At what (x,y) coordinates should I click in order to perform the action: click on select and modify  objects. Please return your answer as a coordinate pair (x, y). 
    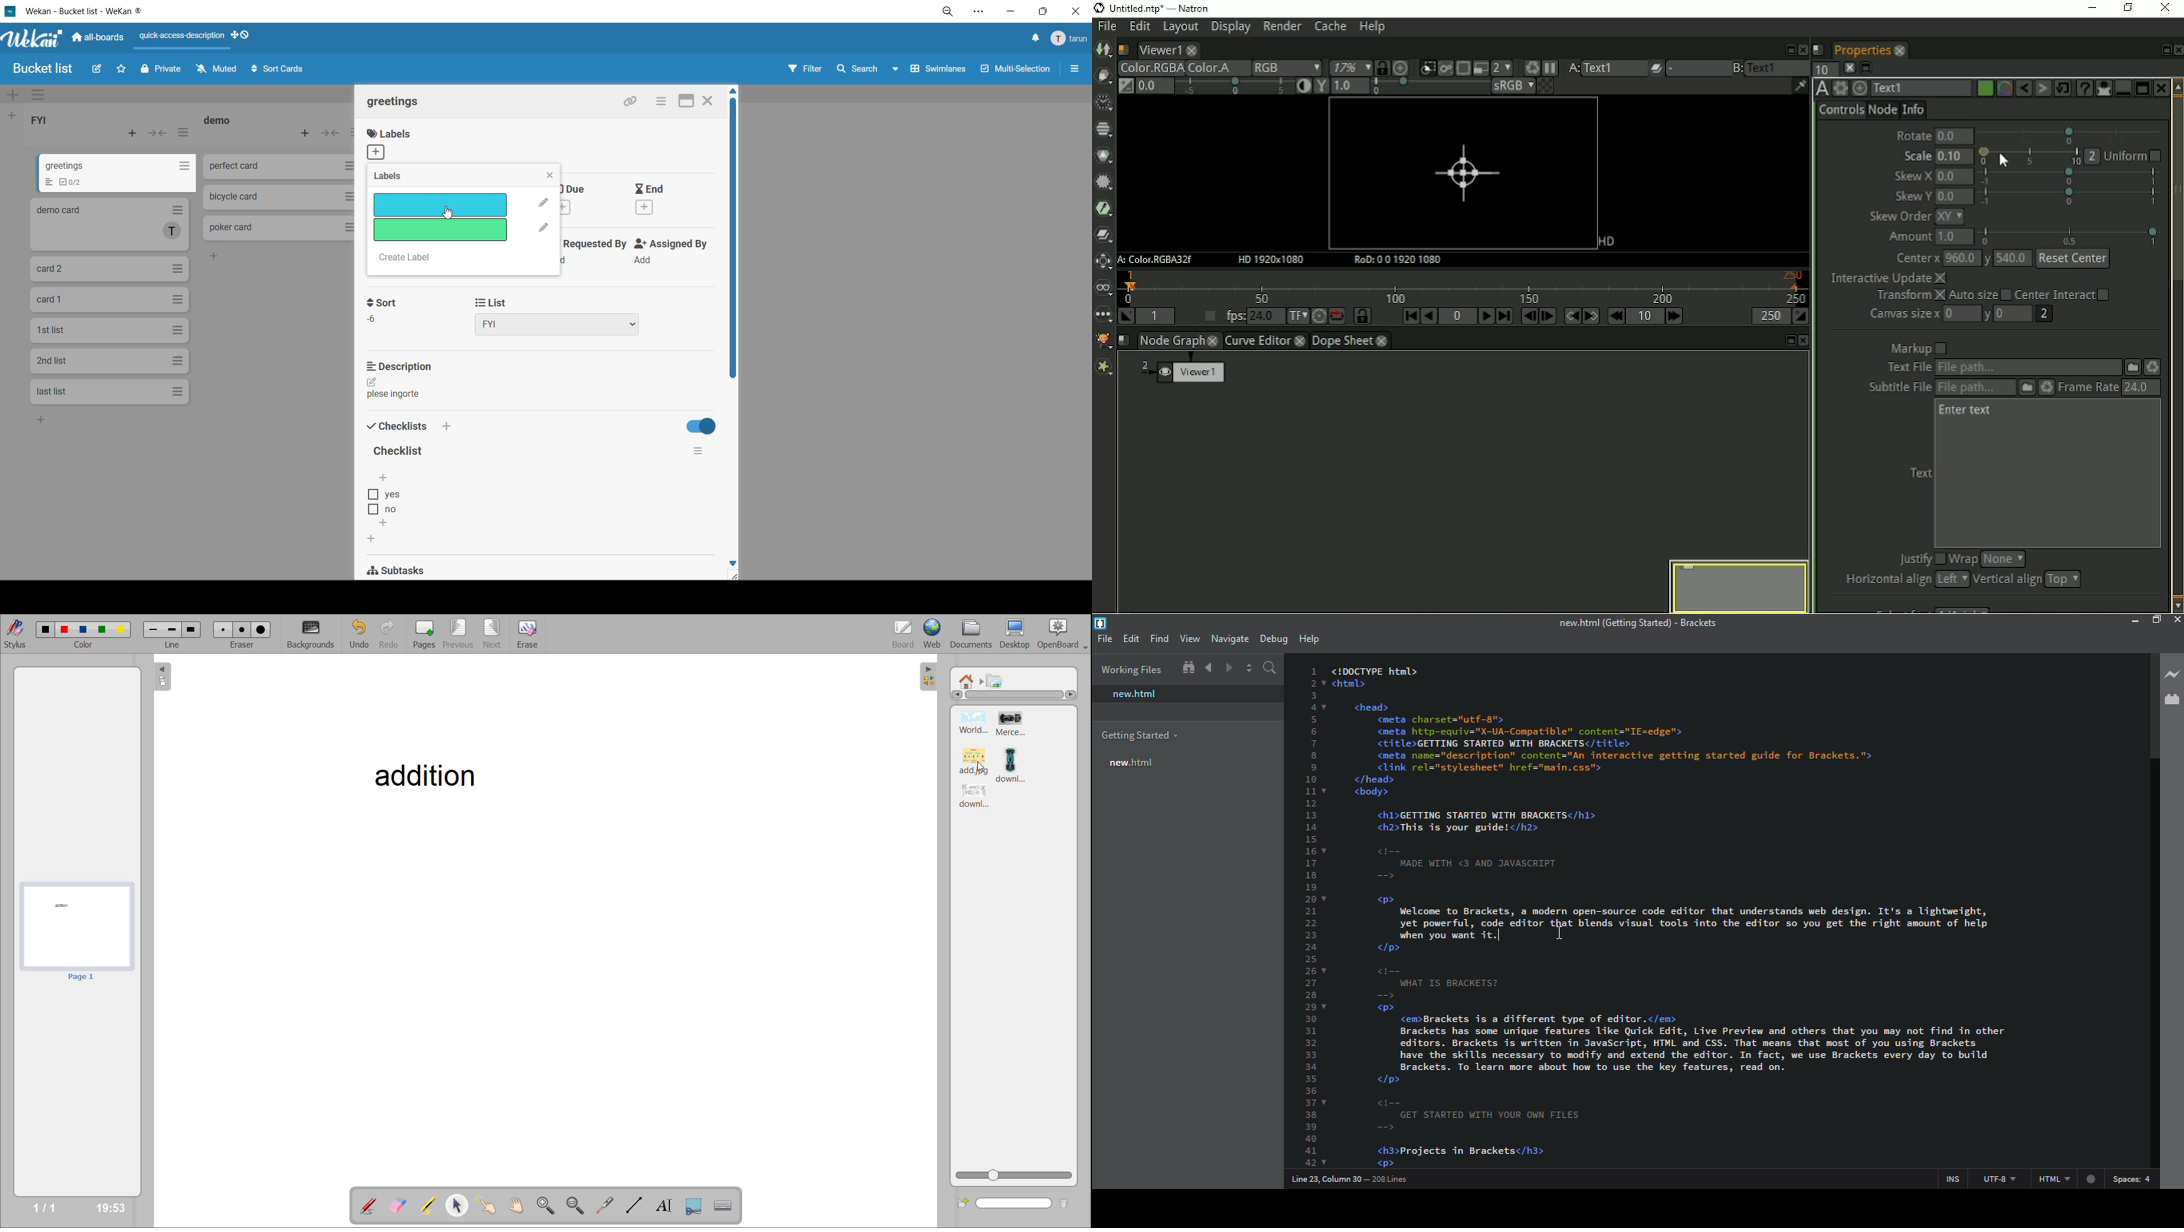
    Looking at the image, I should click on (460, 1206).